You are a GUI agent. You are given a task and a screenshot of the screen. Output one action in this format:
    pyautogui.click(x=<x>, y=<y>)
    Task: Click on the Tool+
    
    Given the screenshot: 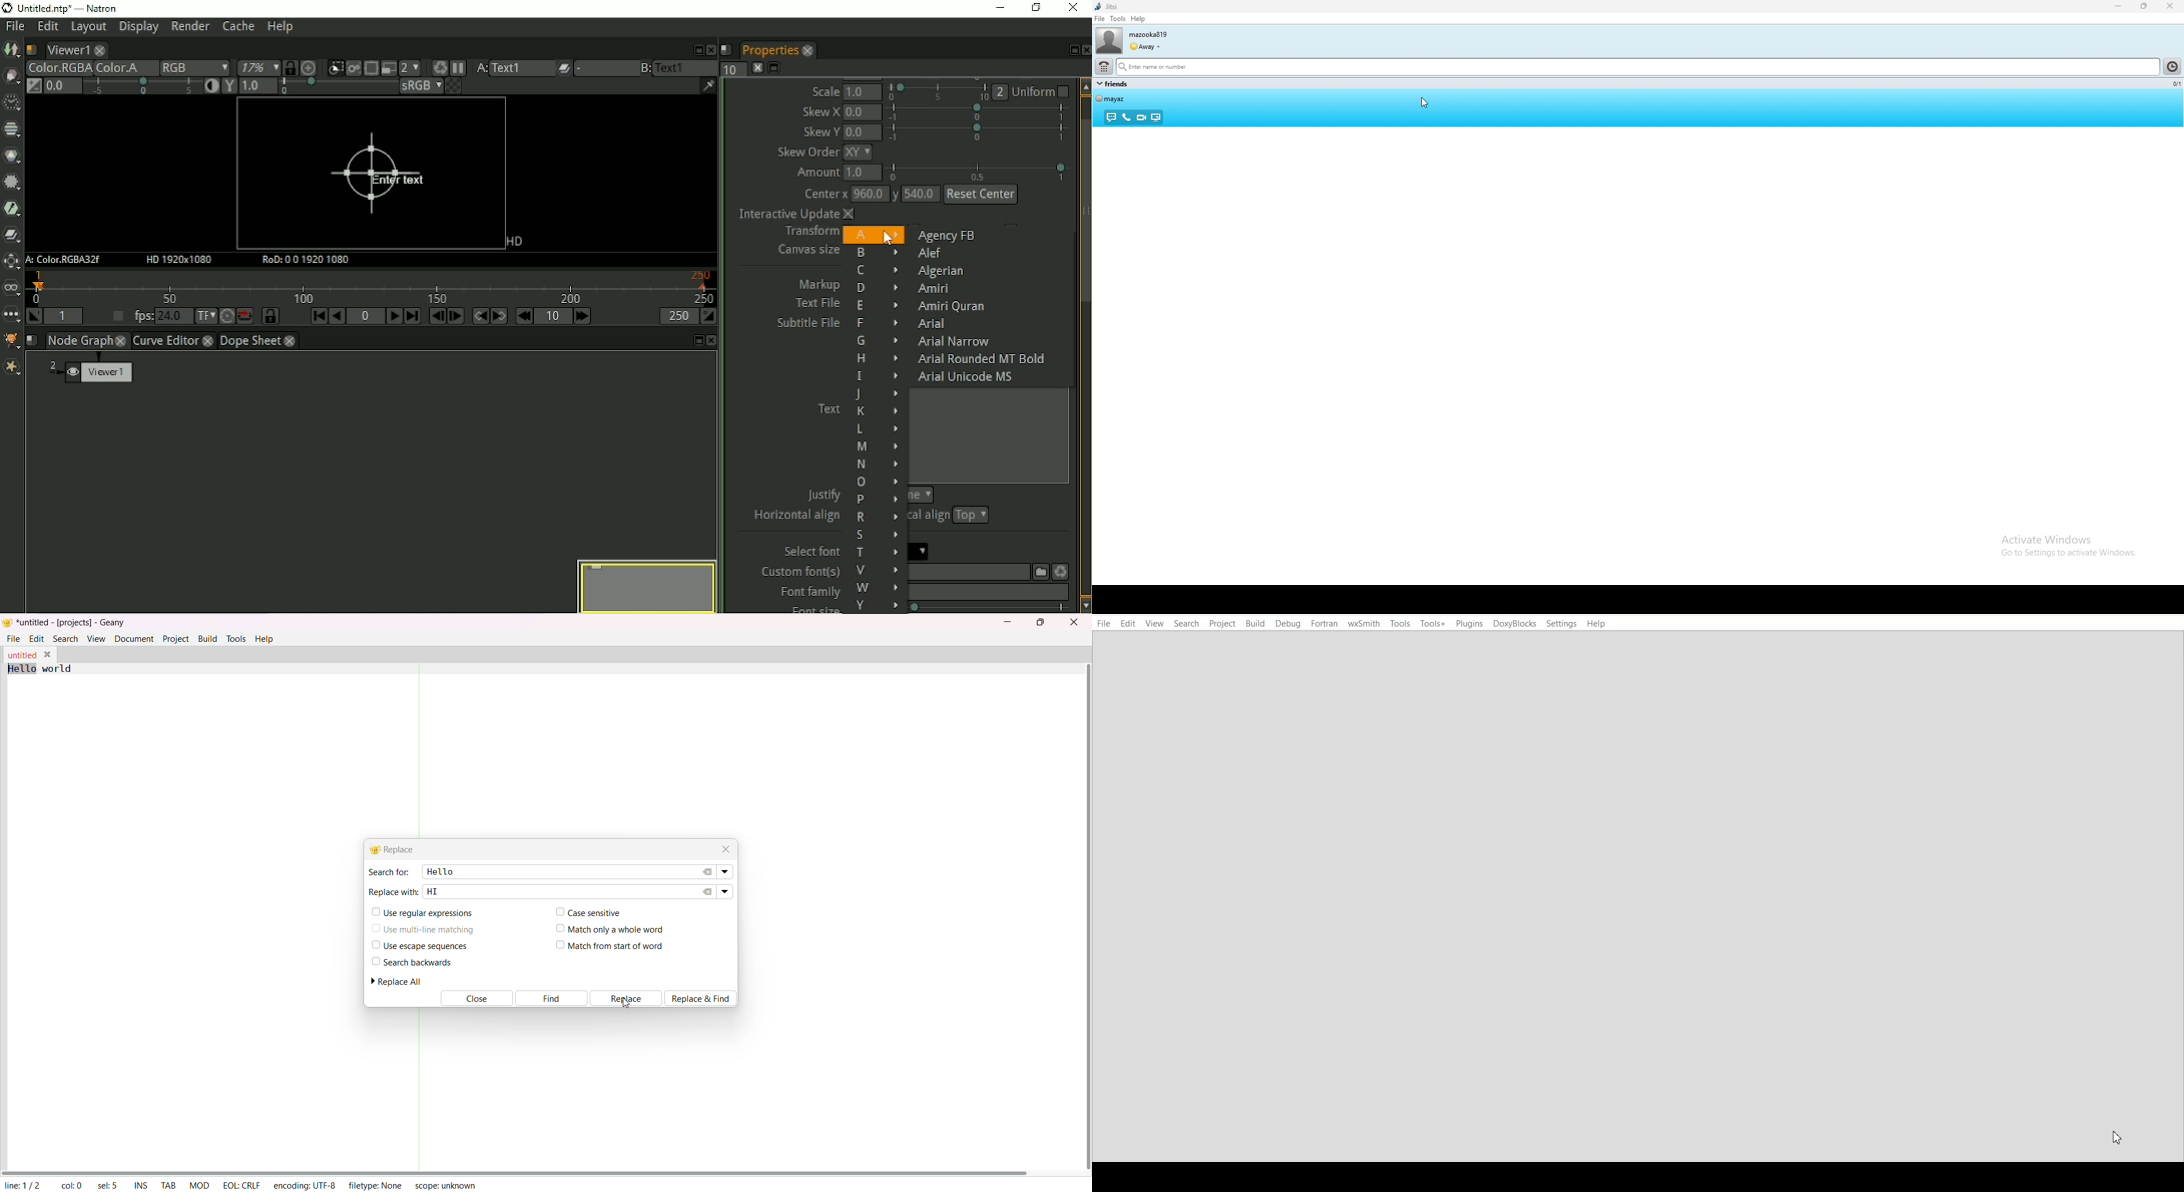 What is the action you would take?
    pyautogui.click(x=1434, y=624)
    